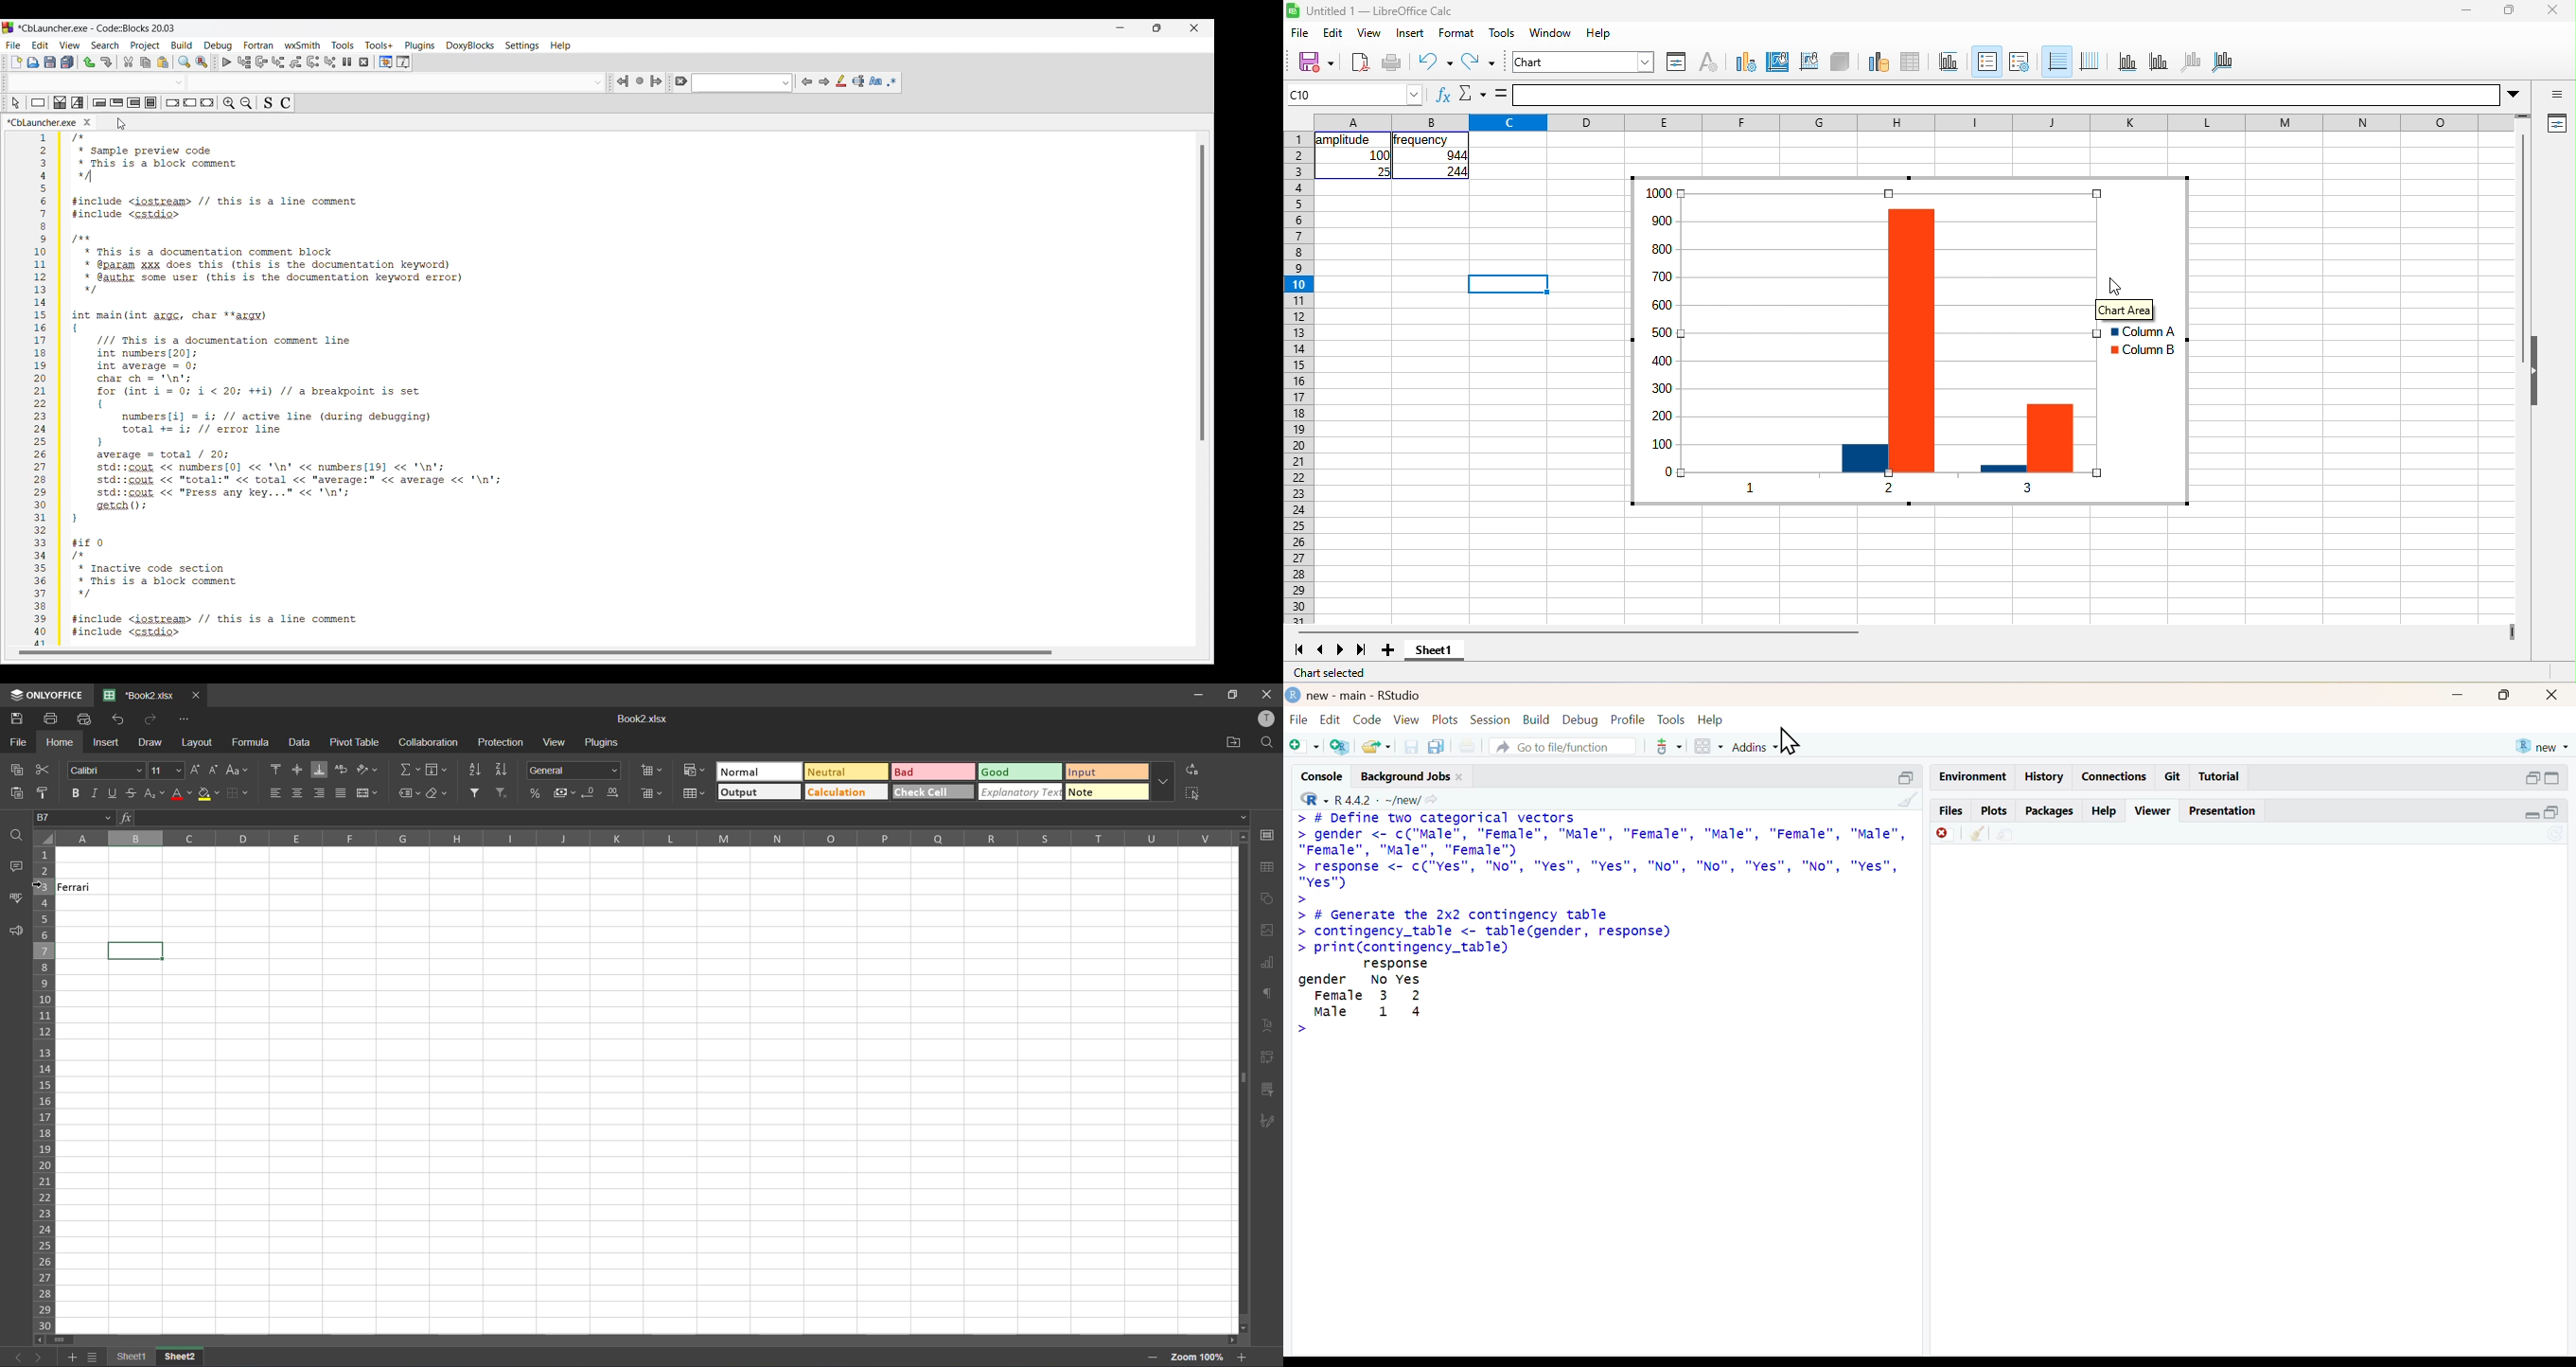 This screenshot has width=2576, height=1372. Describe the element at coordinates (1266, 1026) in the screenshot. I see `text` at that location.